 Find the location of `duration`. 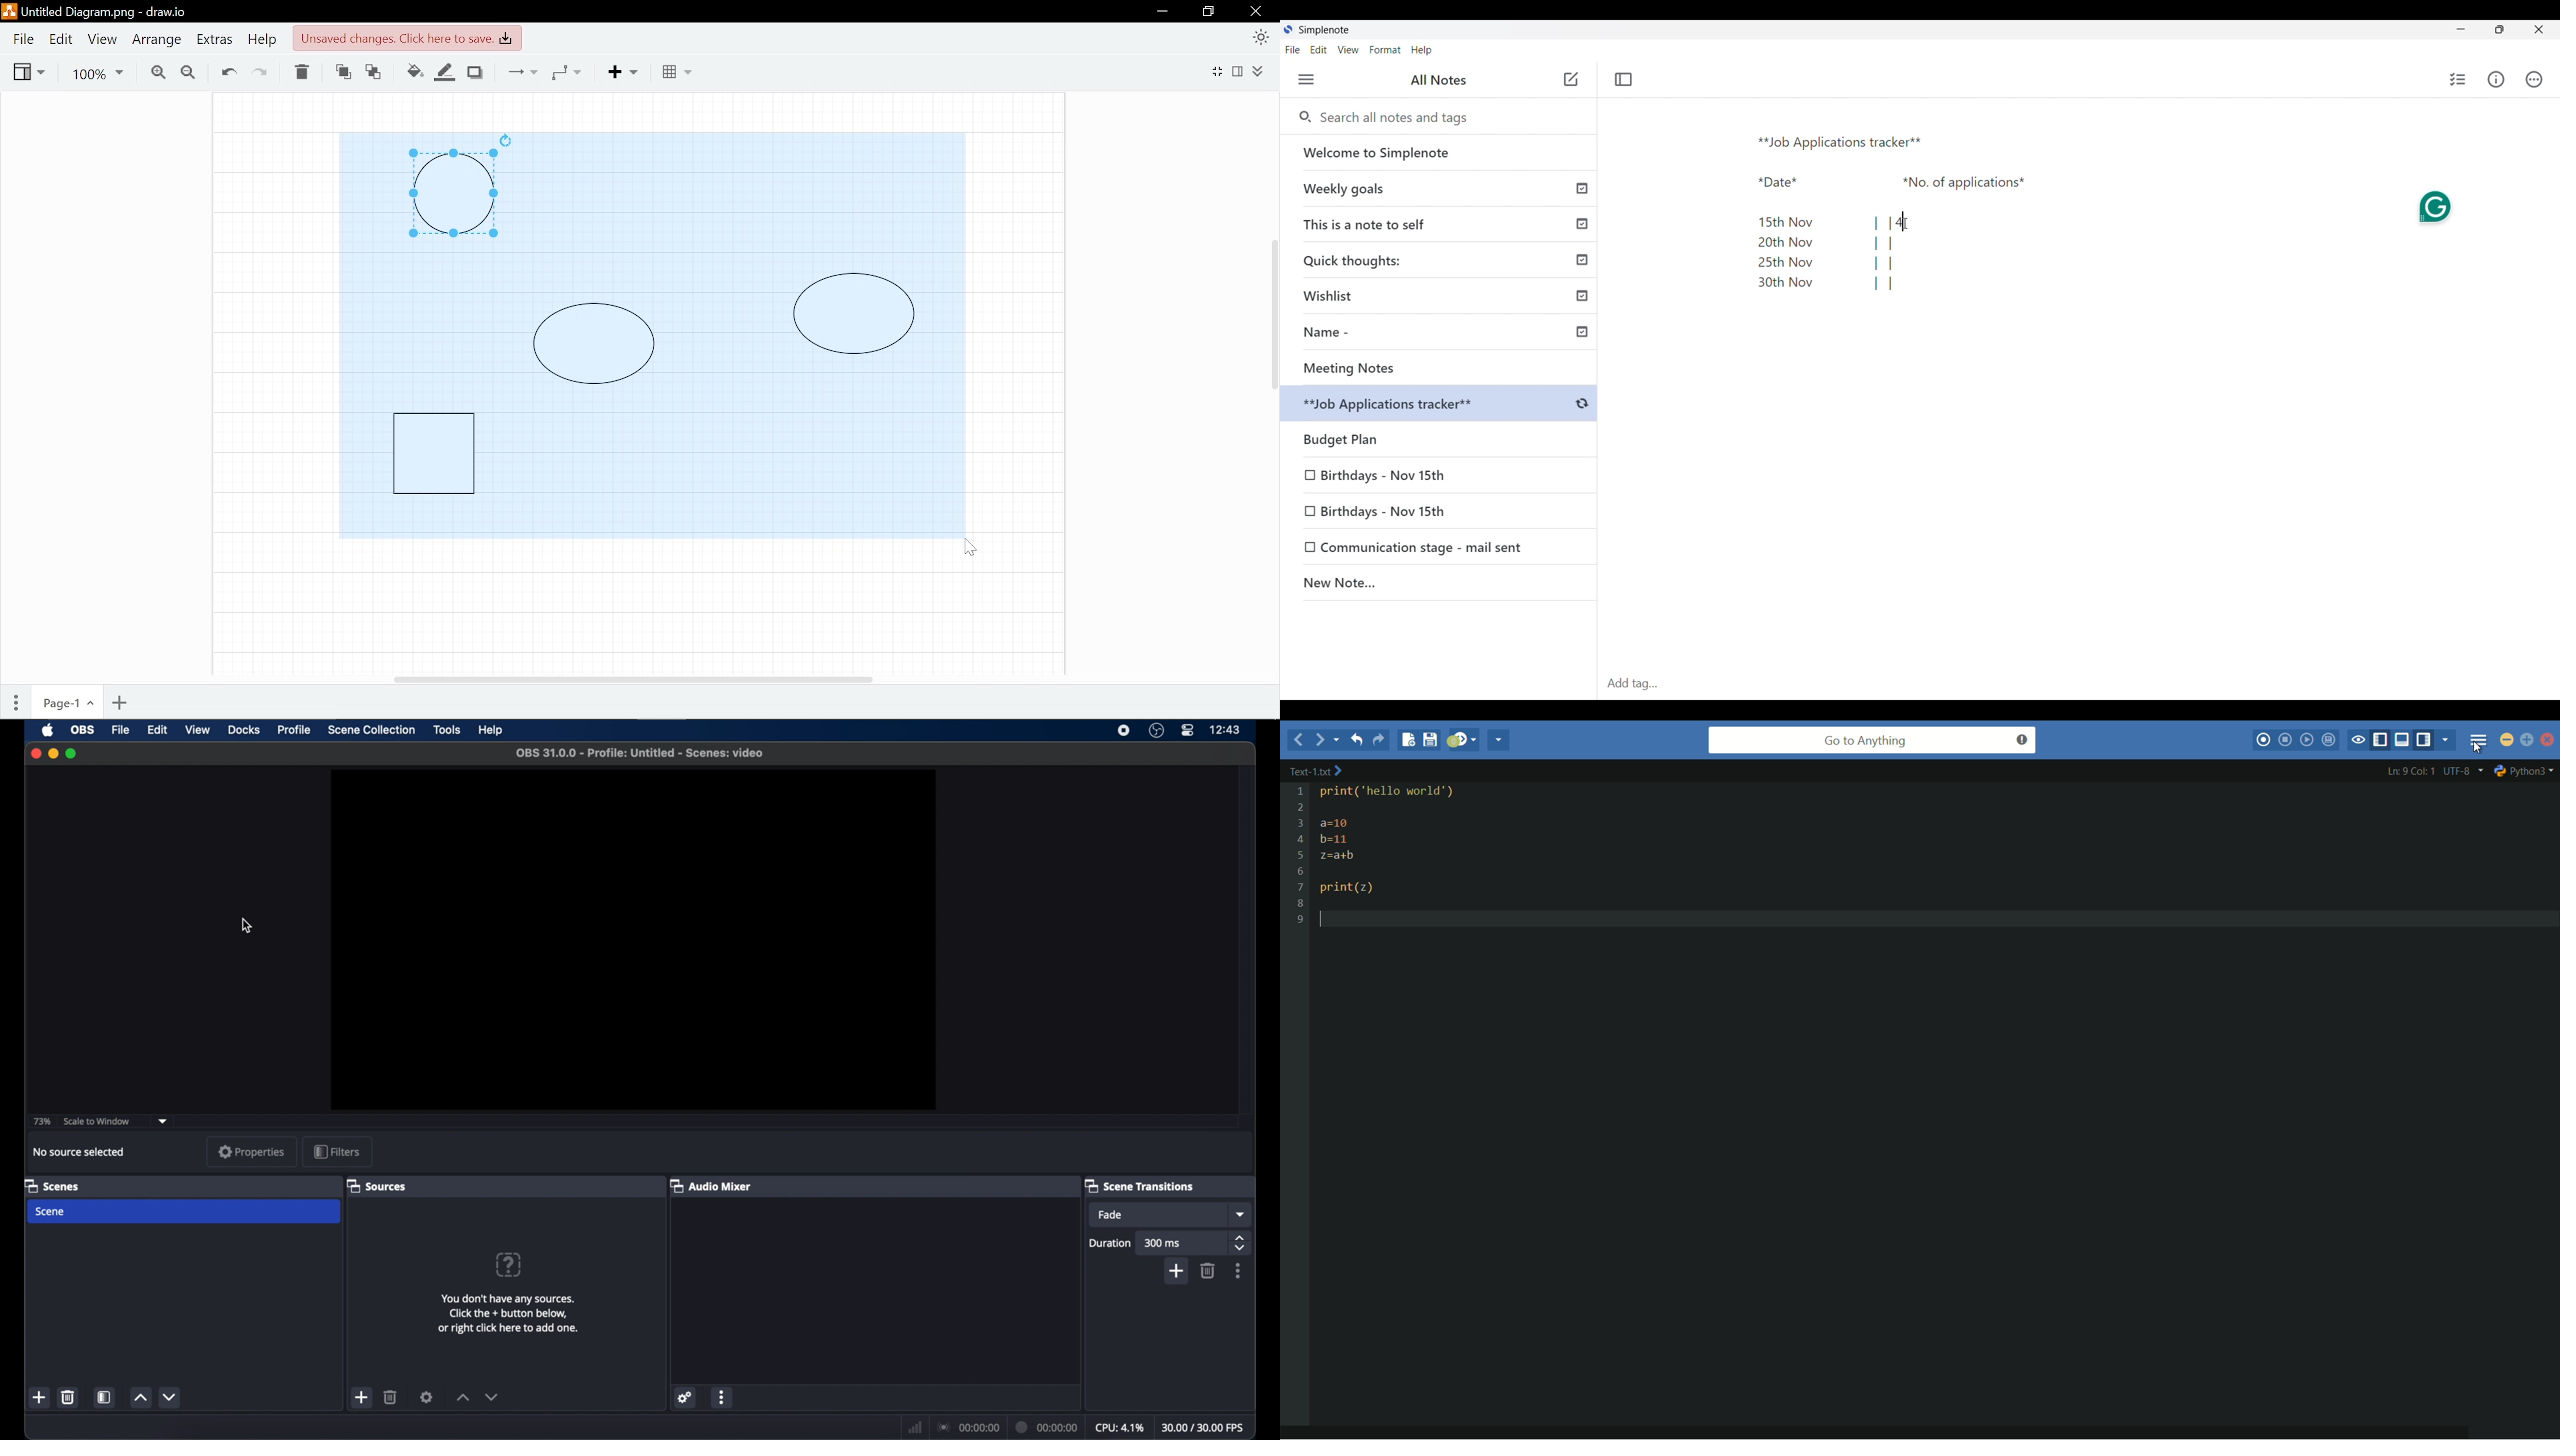

duration is located at coordinates (1047, 1427).